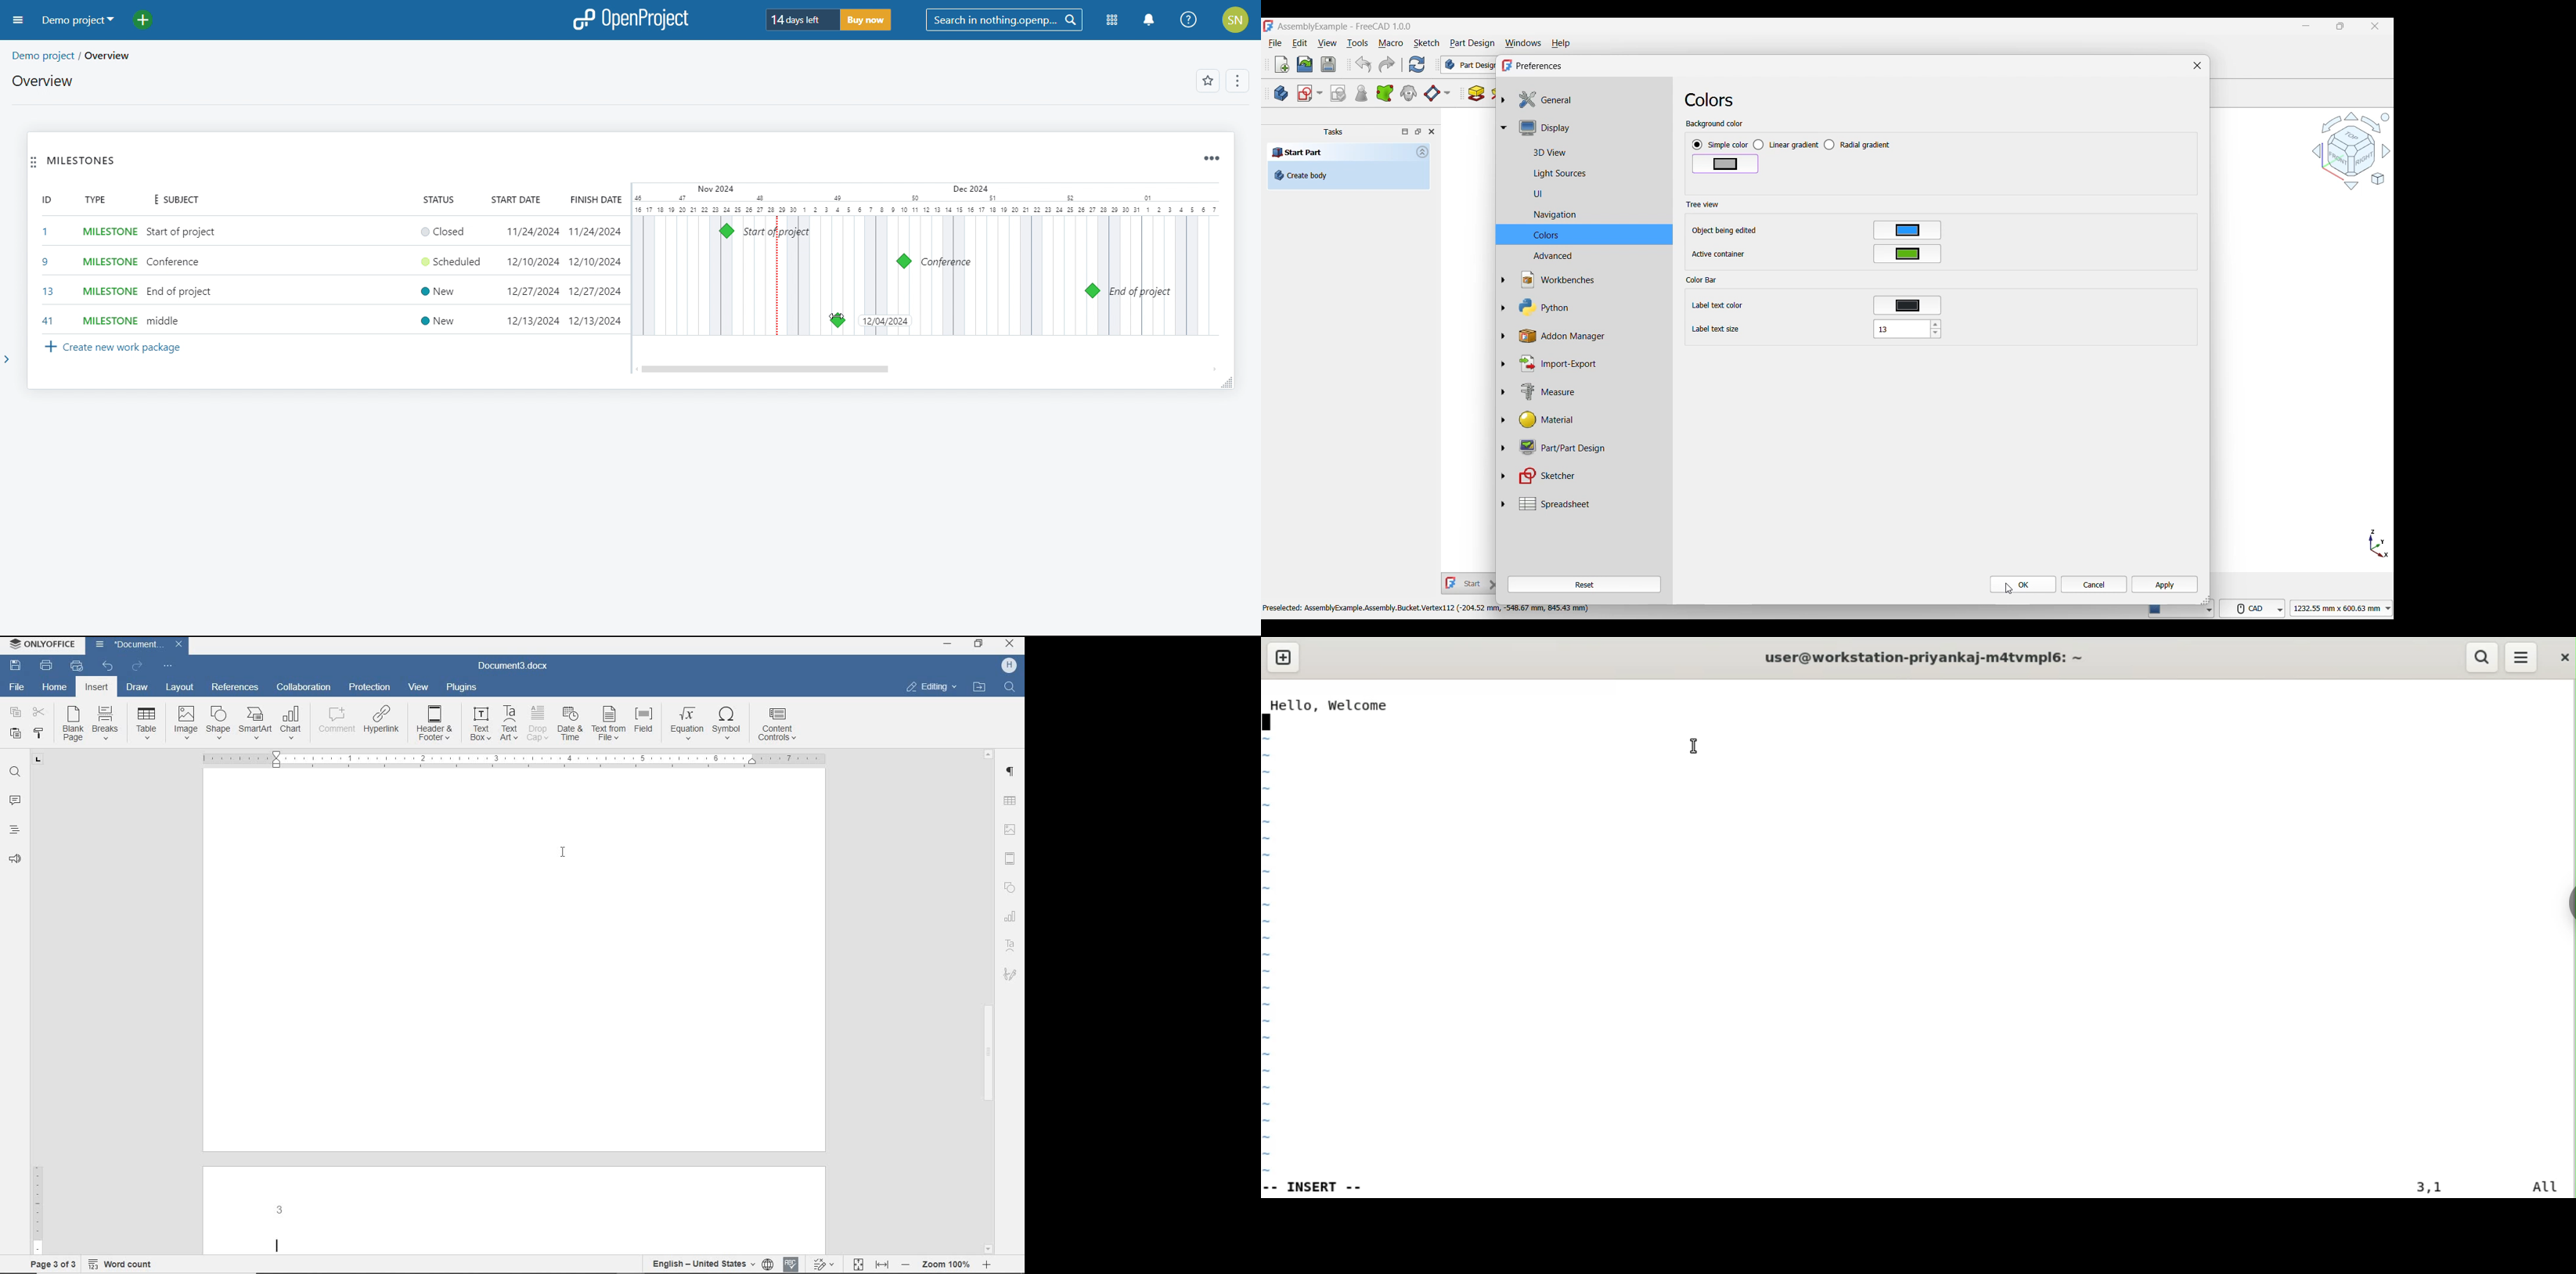  I want to click on UNDO, so click(109, 665).